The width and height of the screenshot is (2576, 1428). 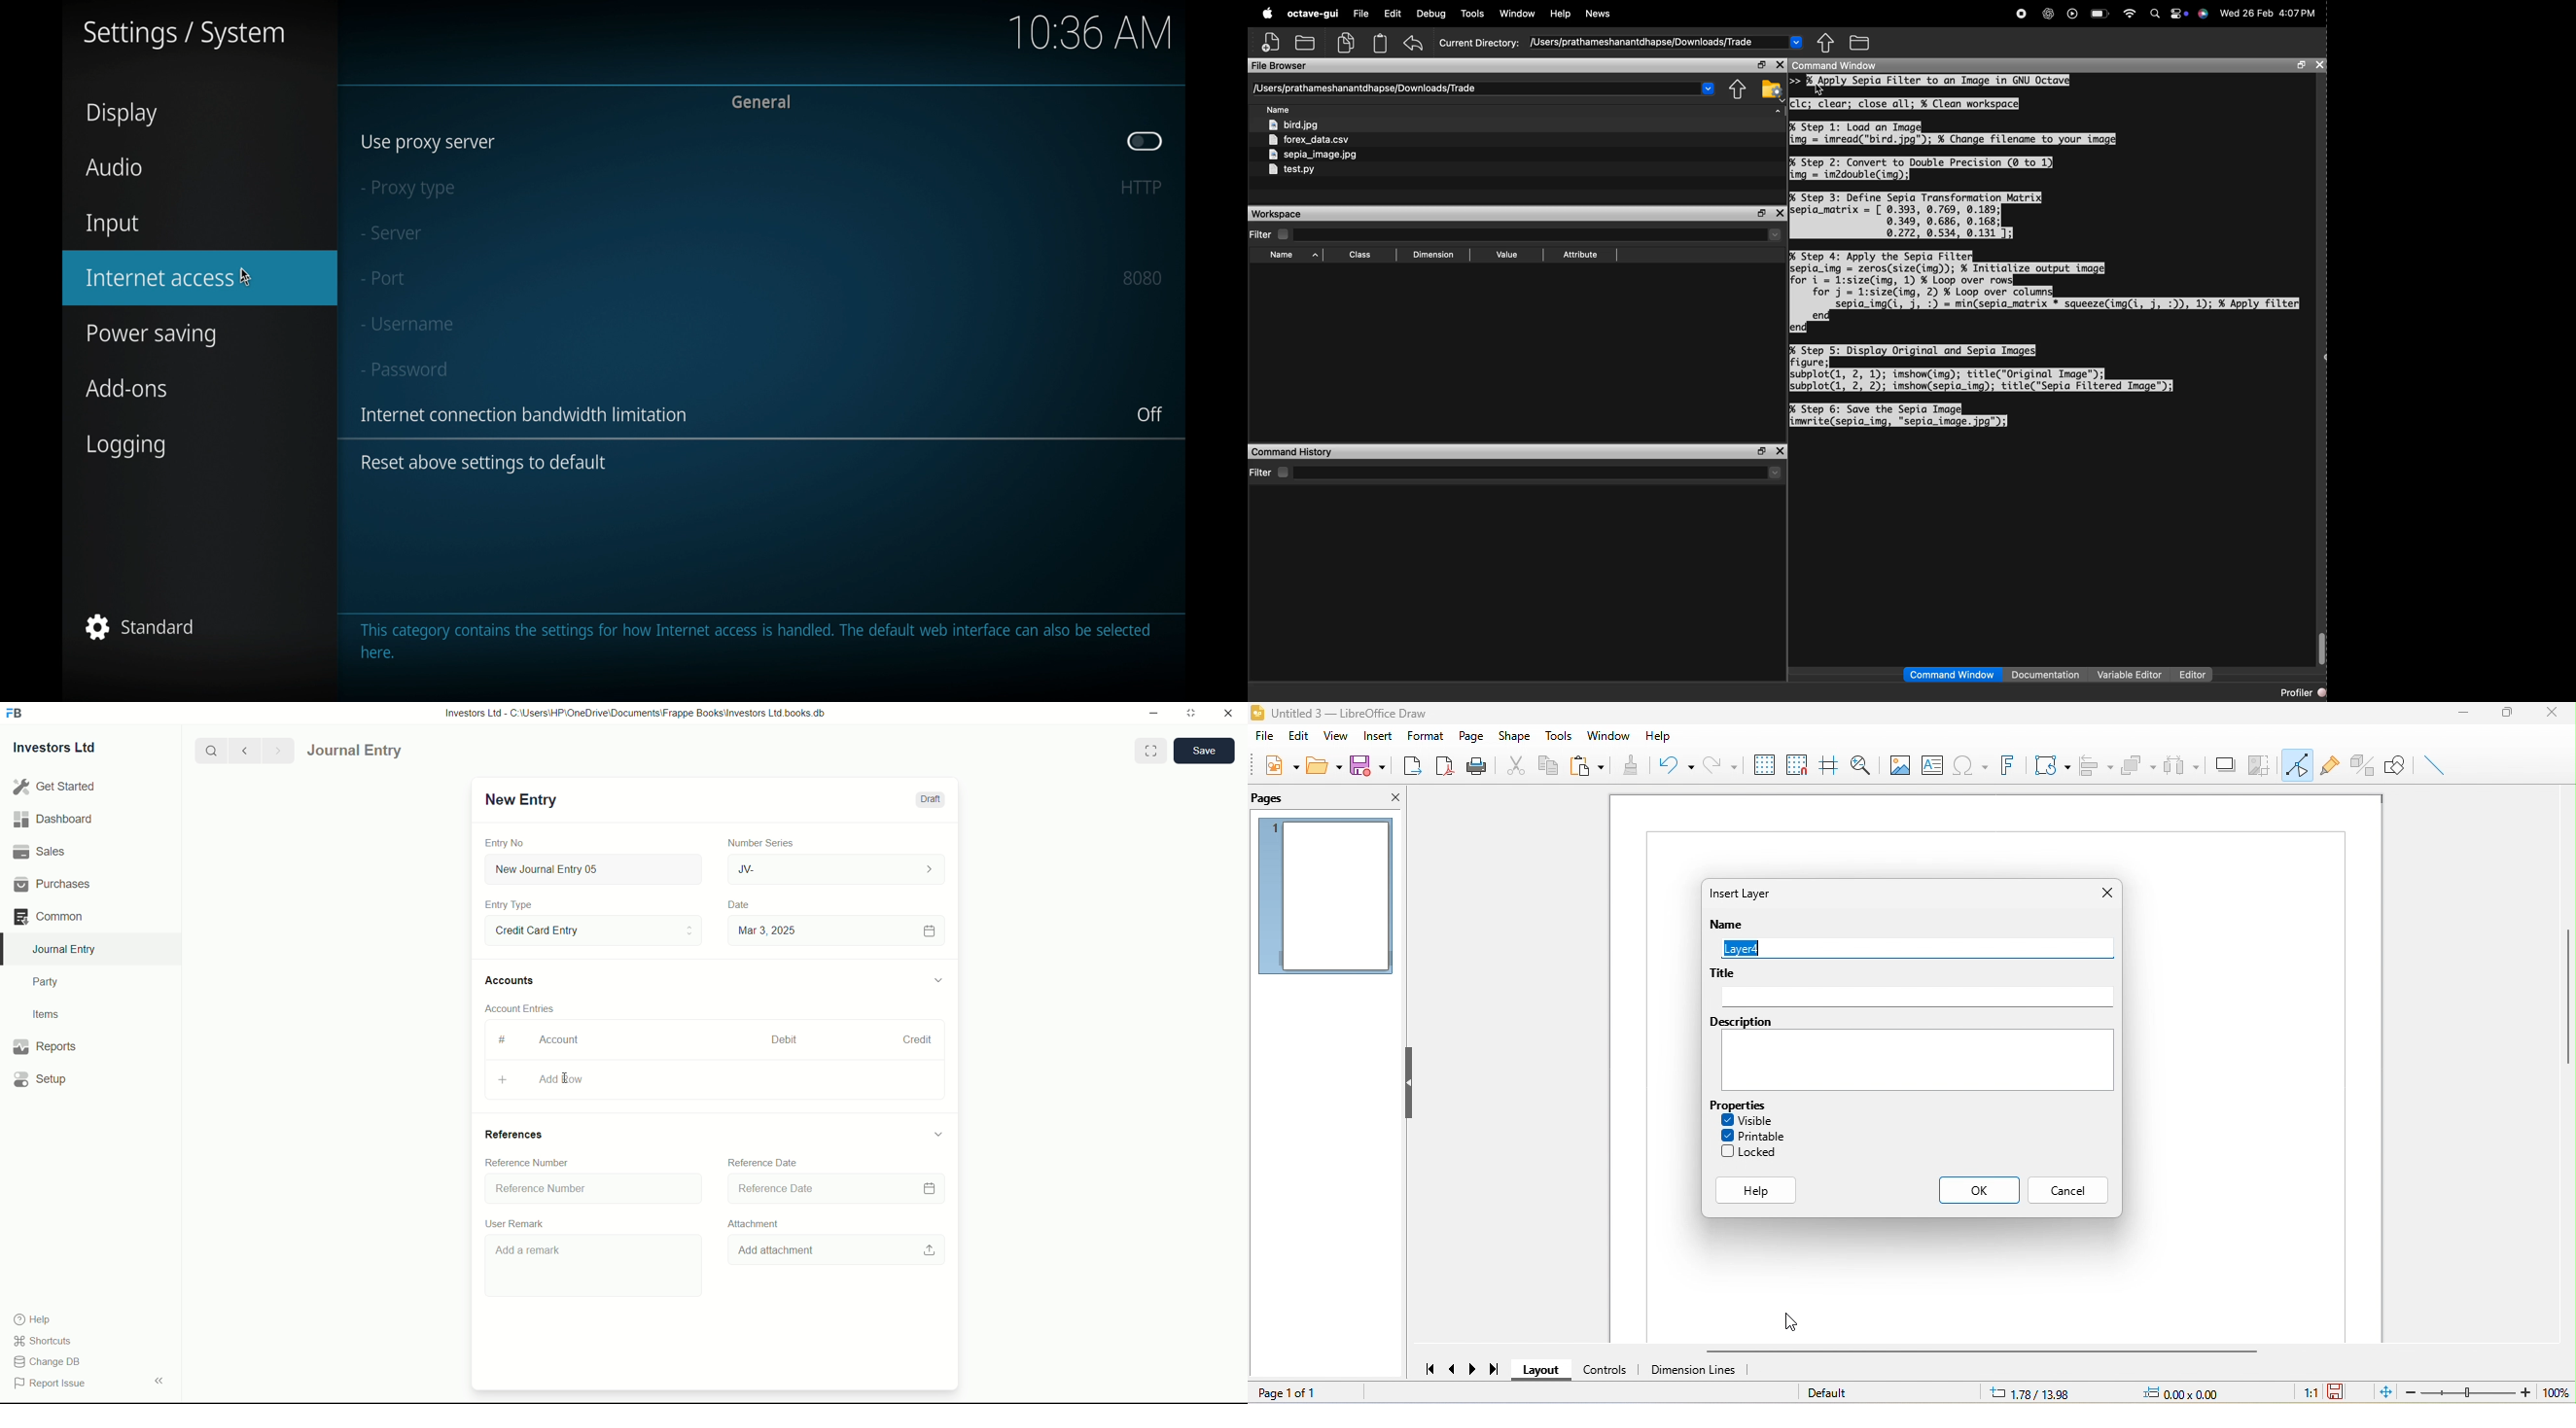 I want to click on Reports ., so click(x=44, y=1045).